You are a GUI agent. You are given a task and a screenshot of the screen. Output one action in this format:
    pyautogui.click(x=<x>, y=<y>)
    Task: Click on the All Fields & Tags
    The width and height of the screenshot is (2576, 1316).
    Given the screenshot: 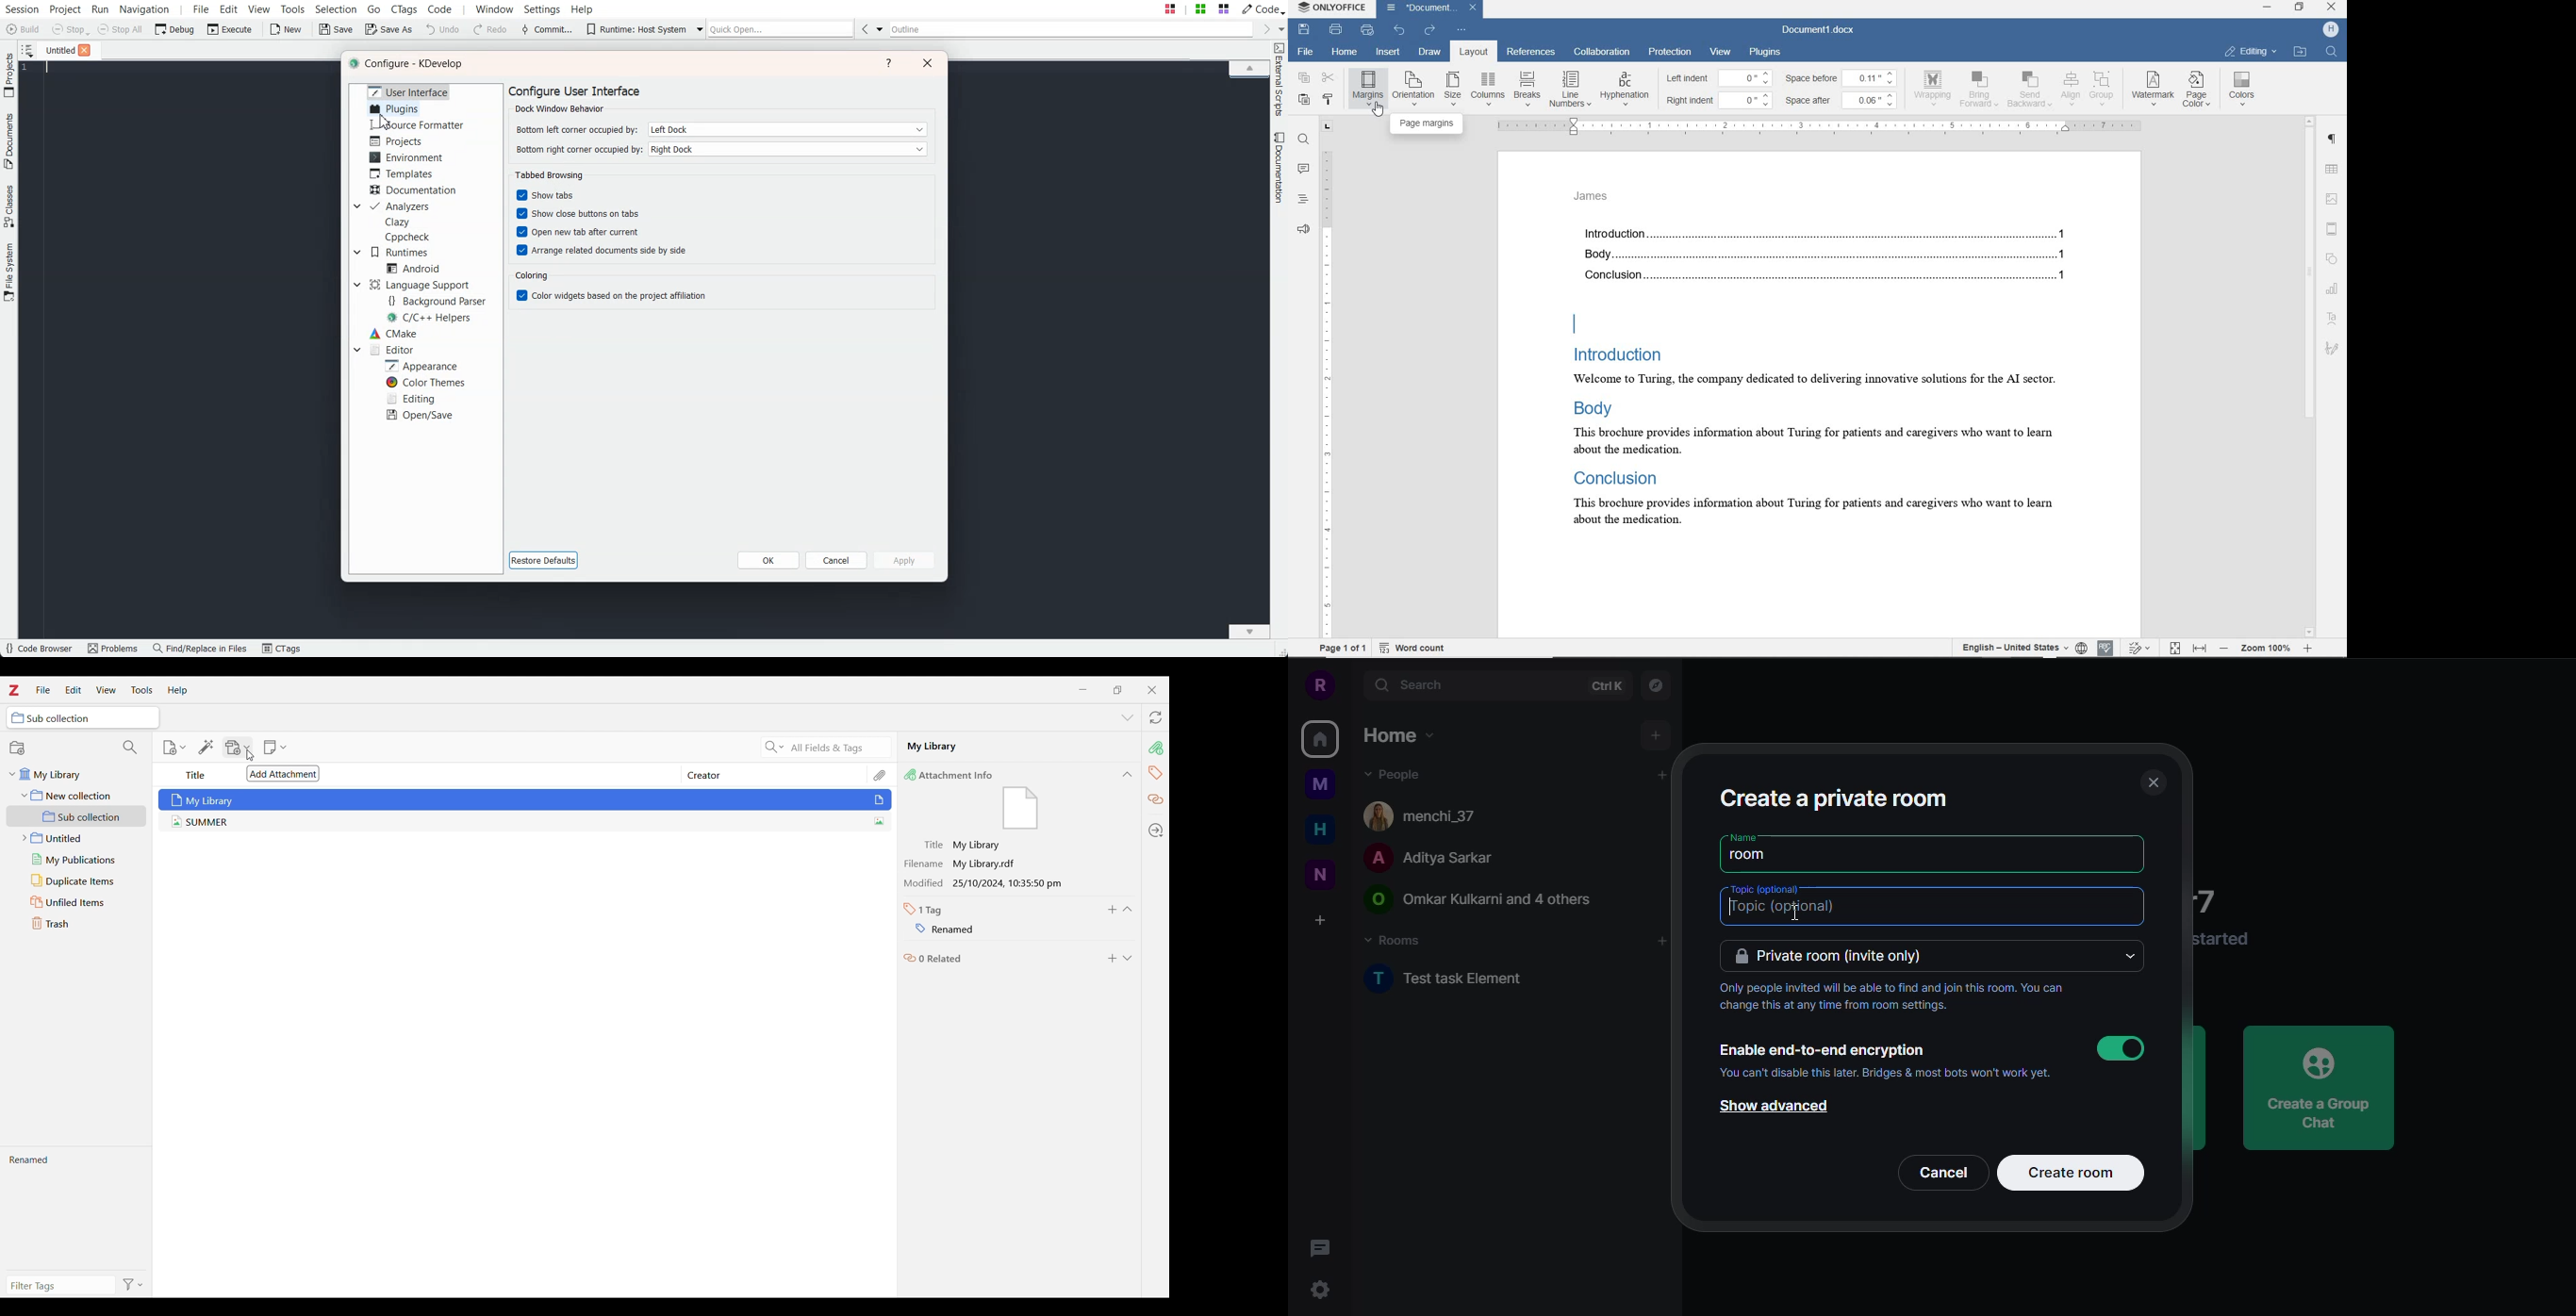 What is the action you would take?
    pyautogui.click(x=840, y=748)
    